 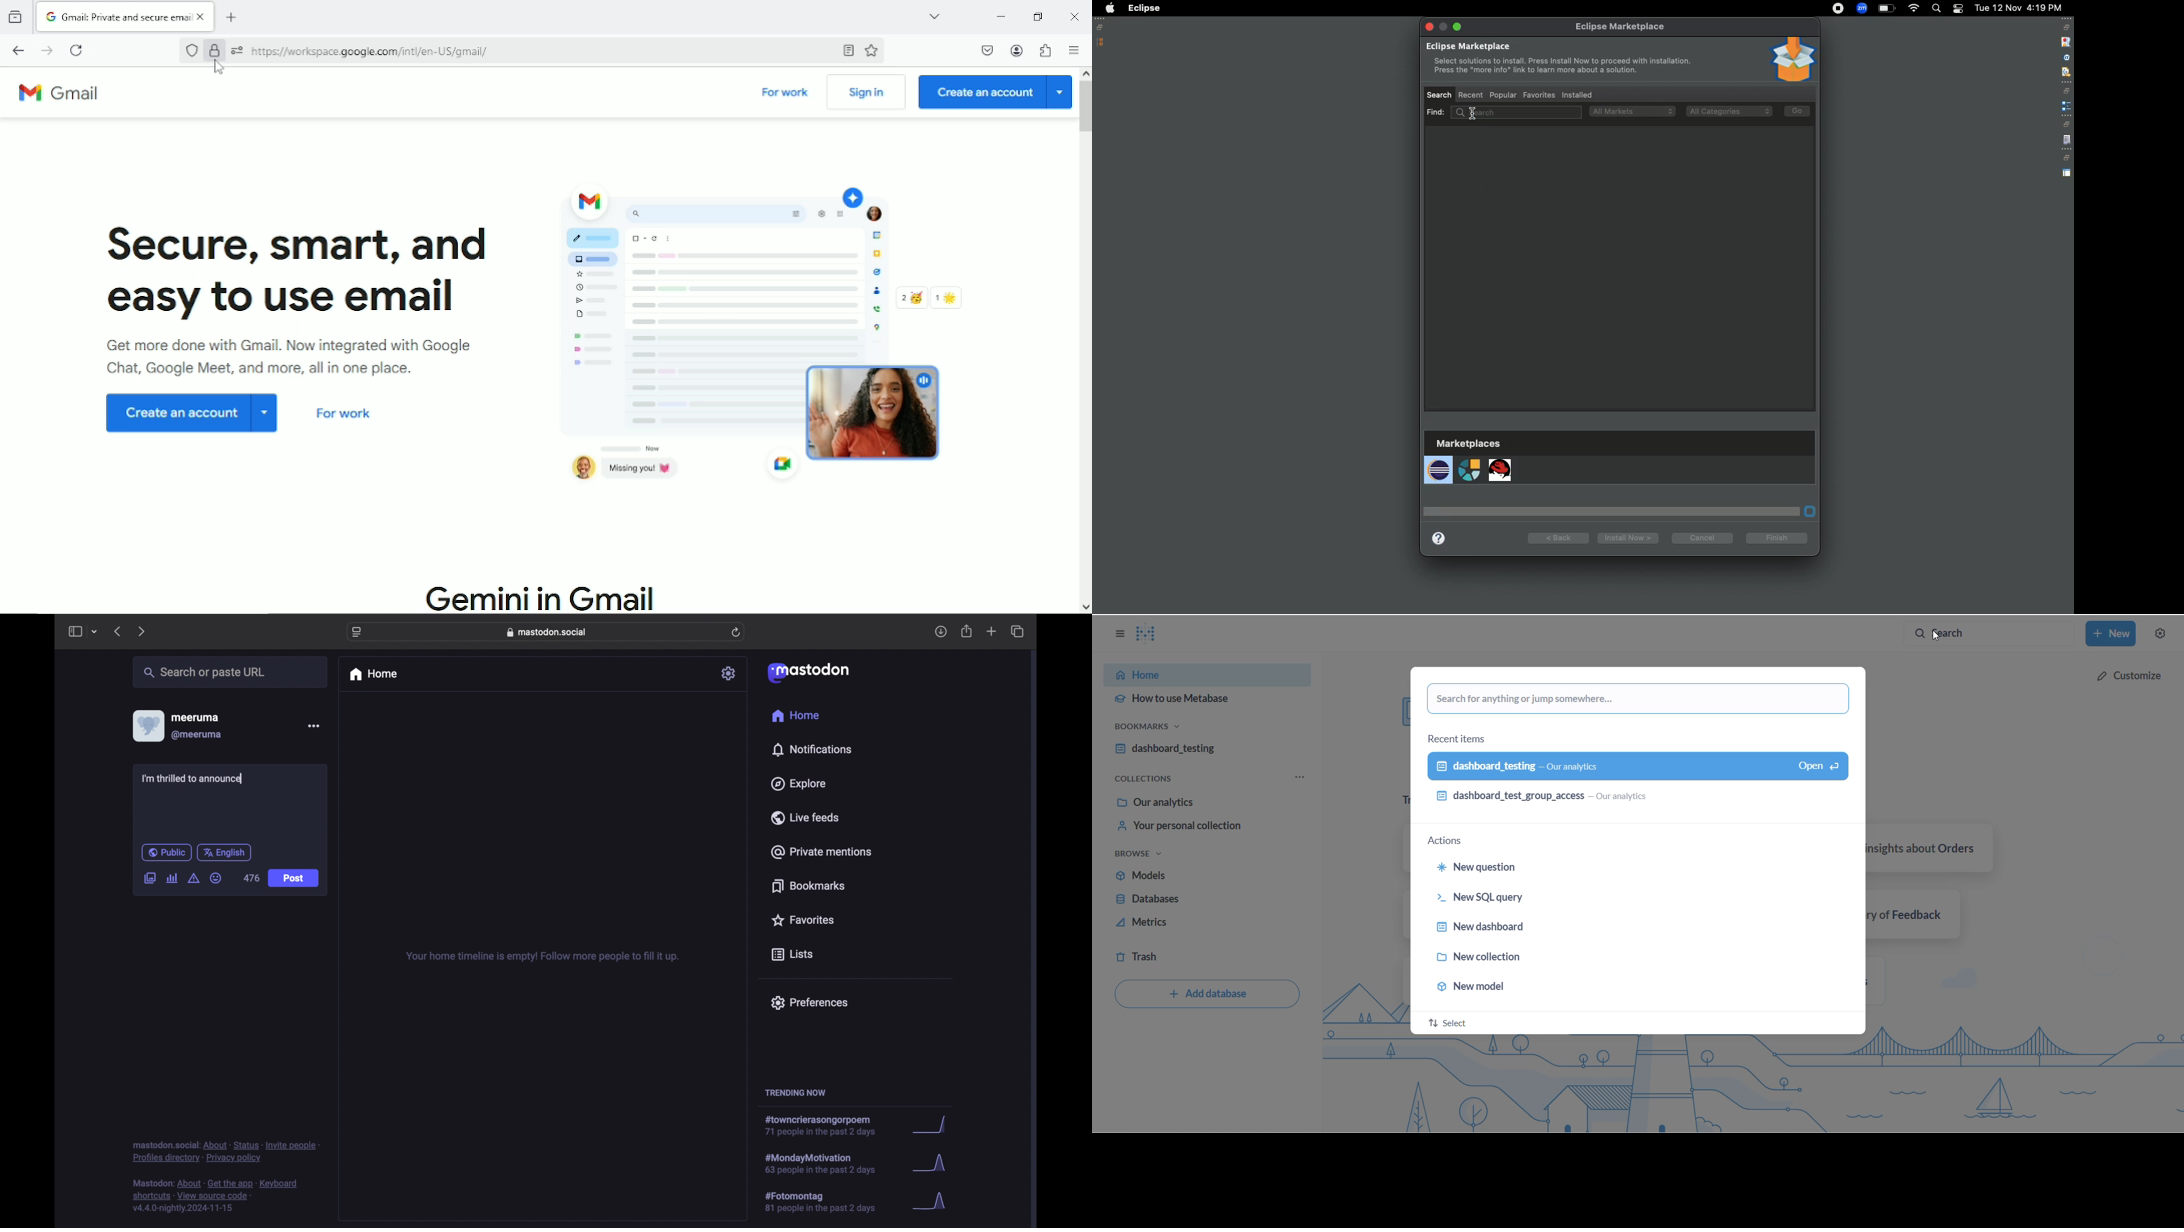 What do you see at coordinates (933, 1164) in the screenshot?
I see `graph` at bounding box center [933, 1164].